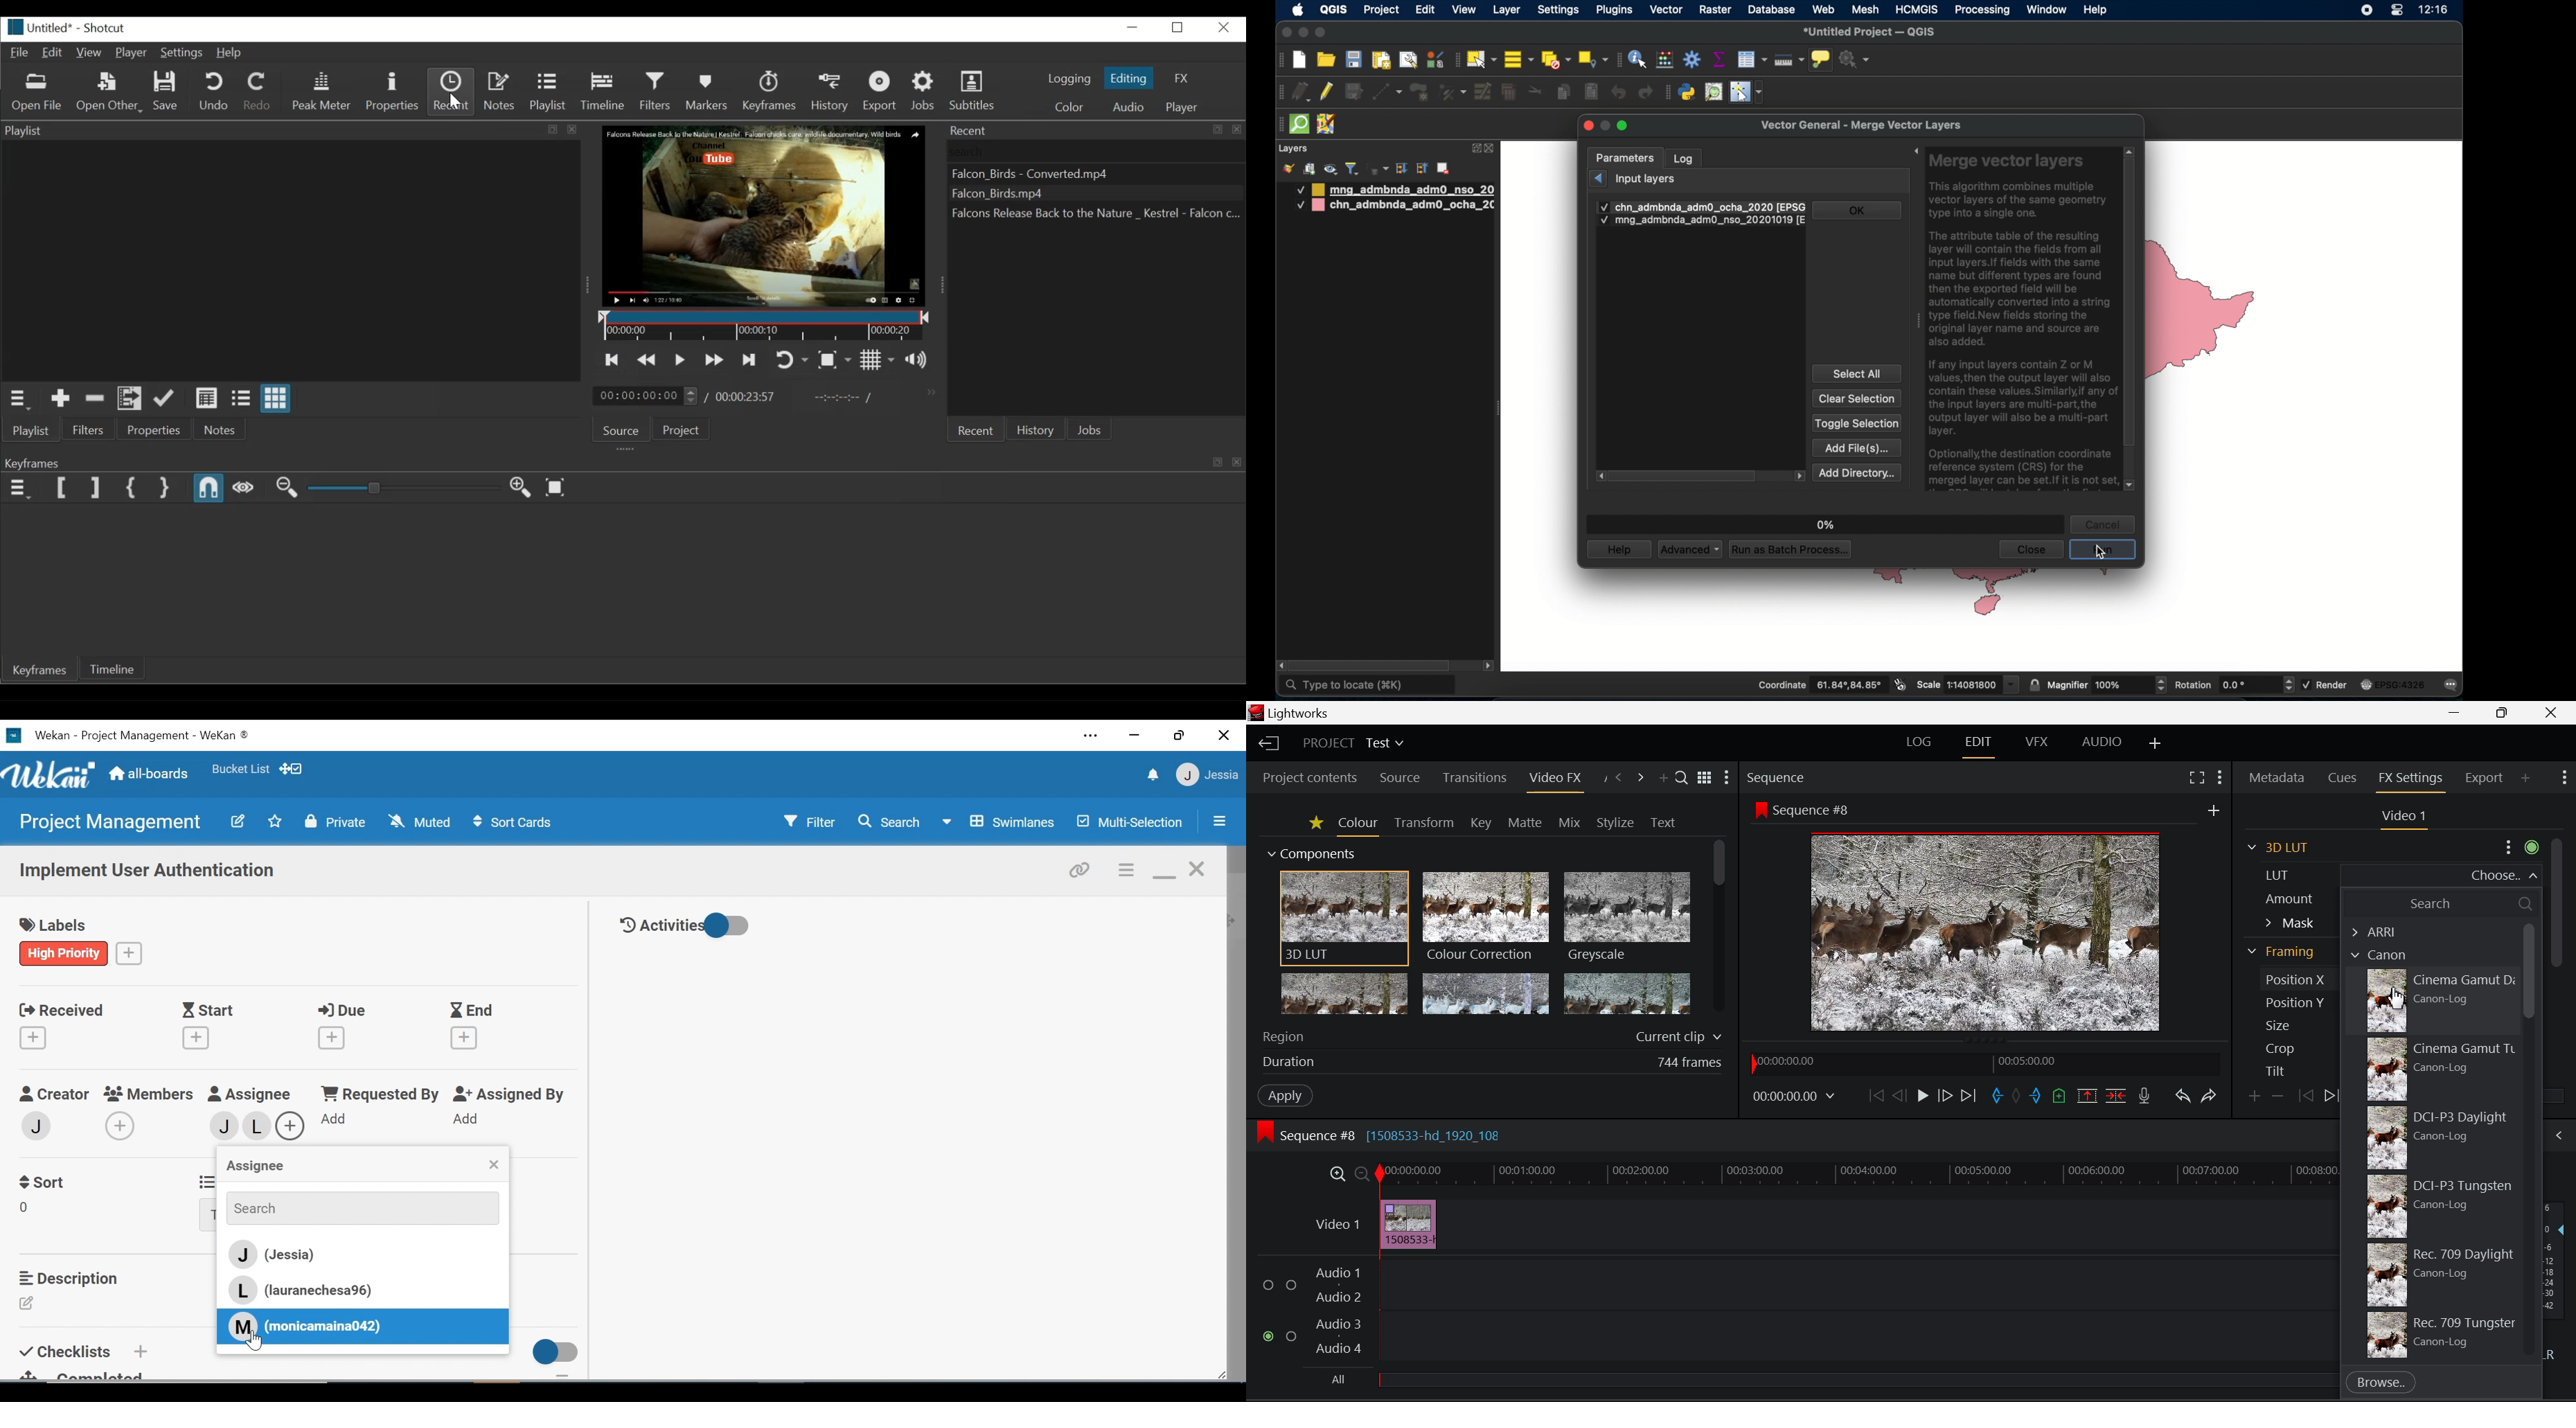 This screenshot has height=1428, width=2576. Describe the element at coordinates (1662, 823) in the screenshot. I see `Text` at that location.